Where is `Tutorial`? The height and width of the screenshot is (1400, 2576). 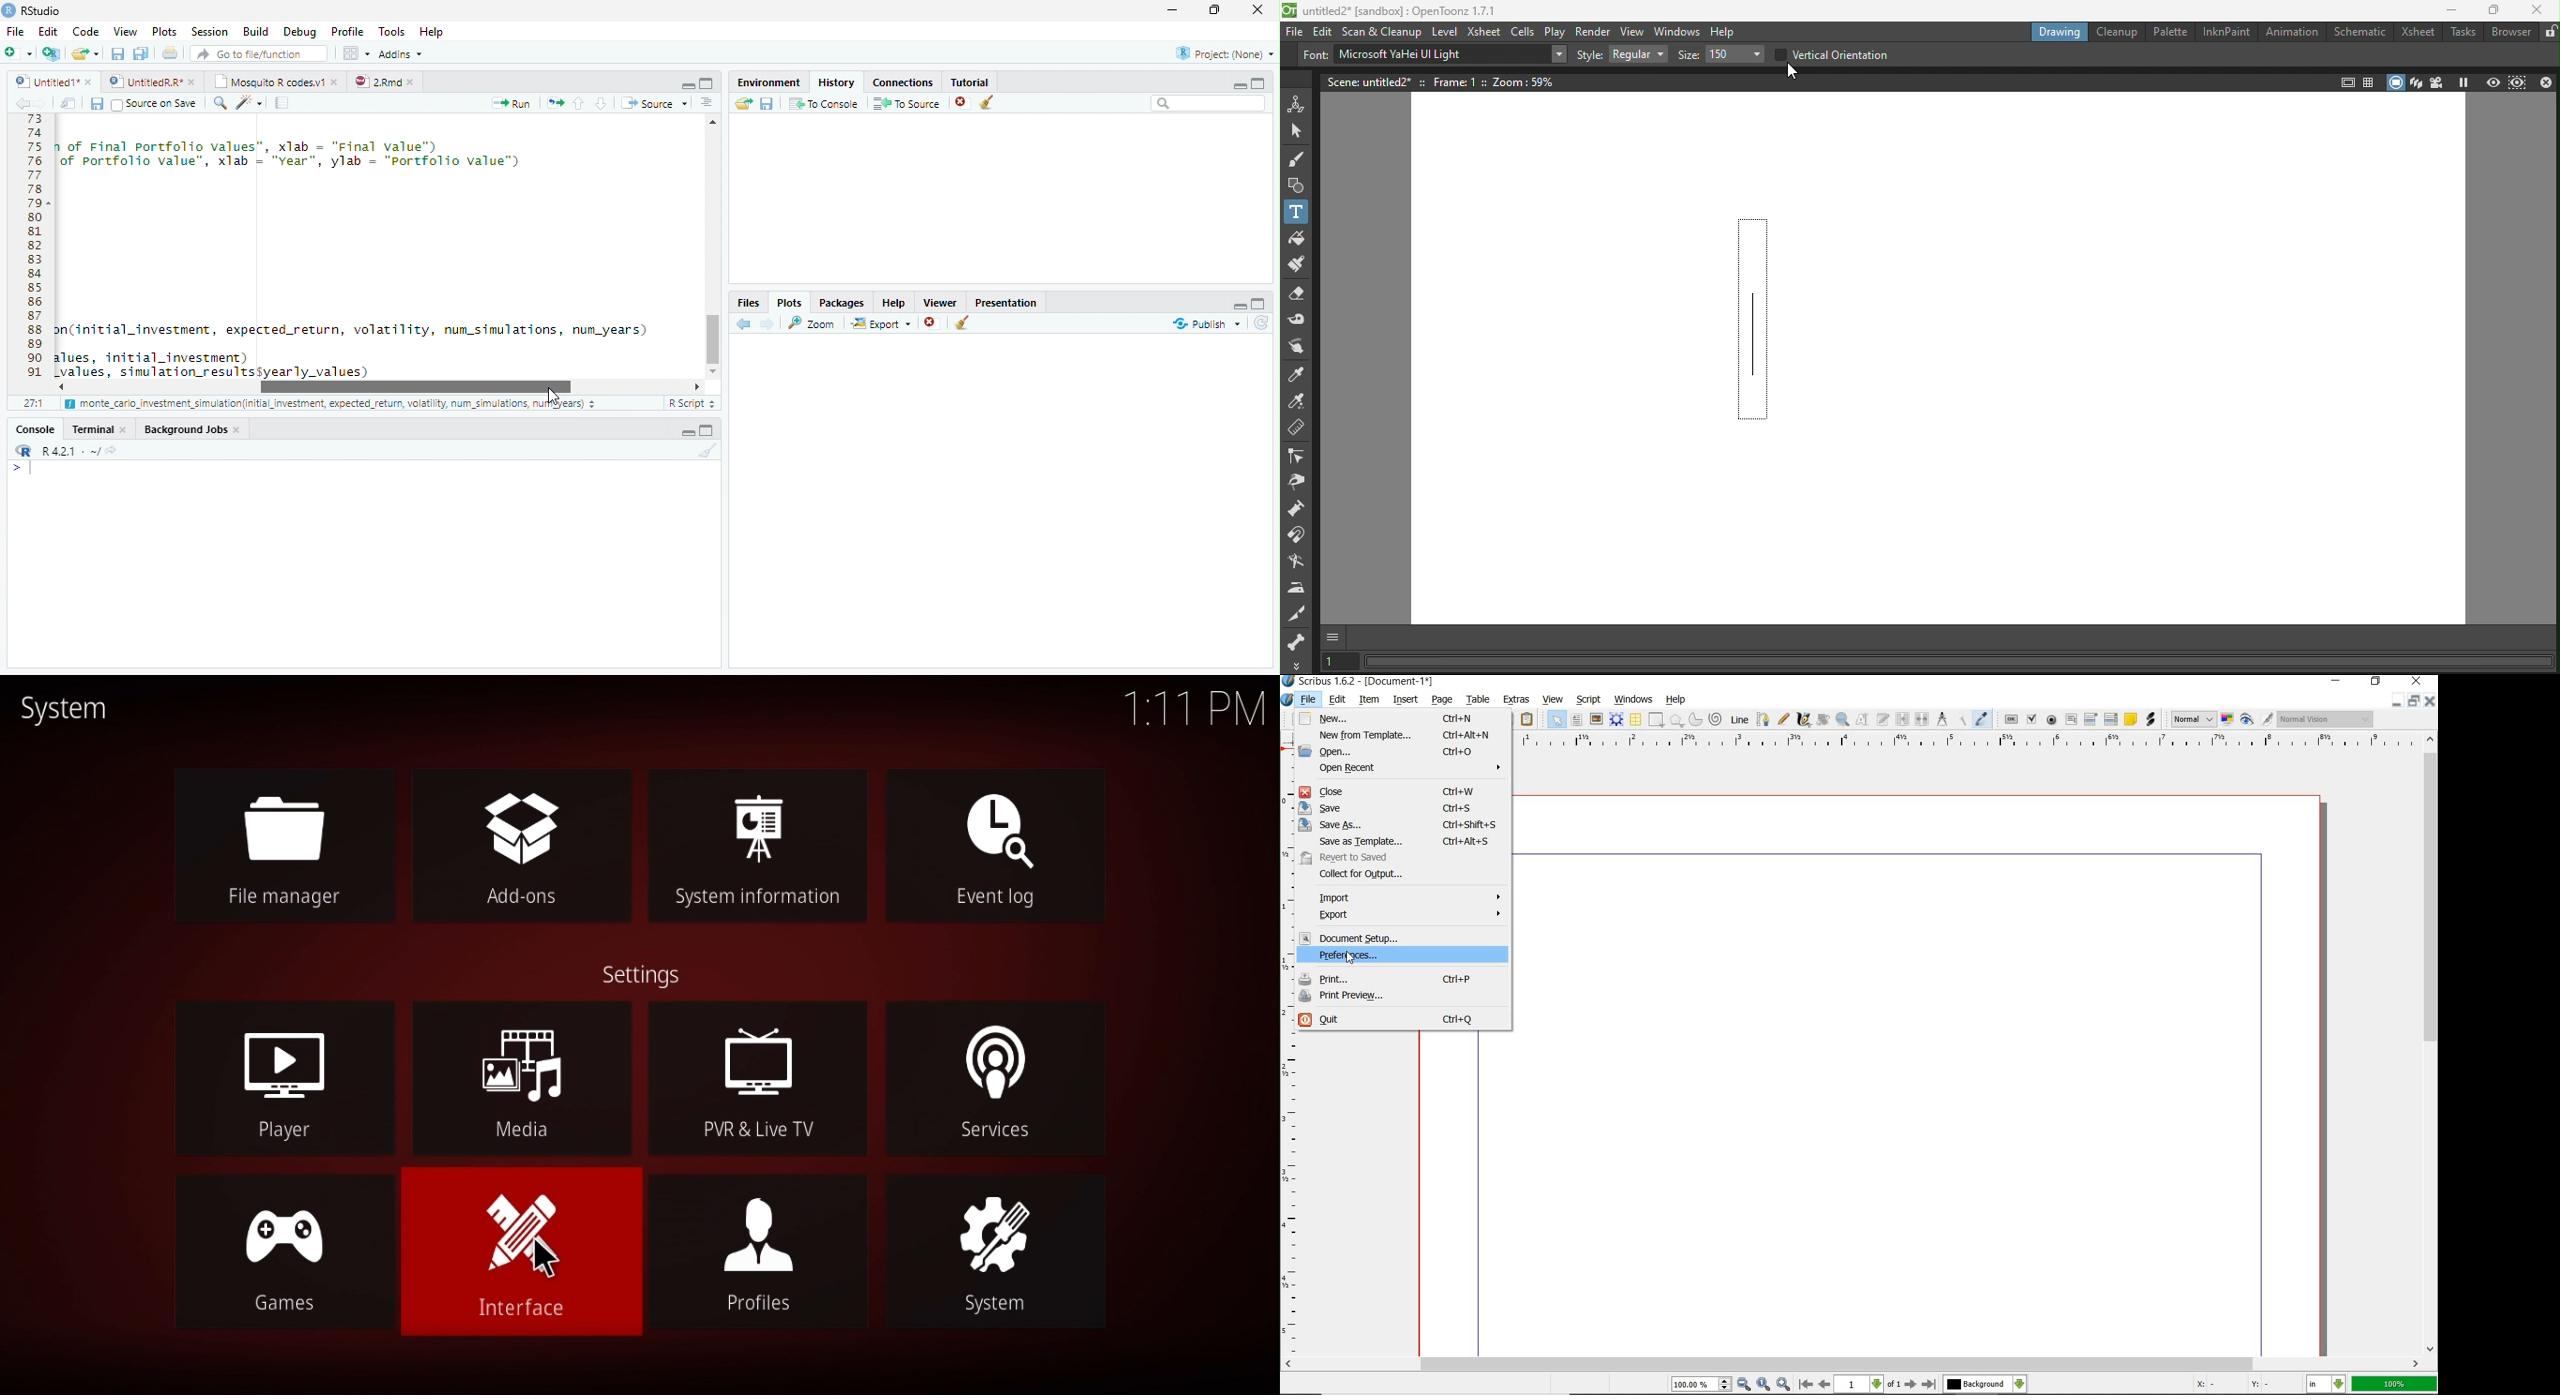
Tutorial is located at coordinates (967, 80).